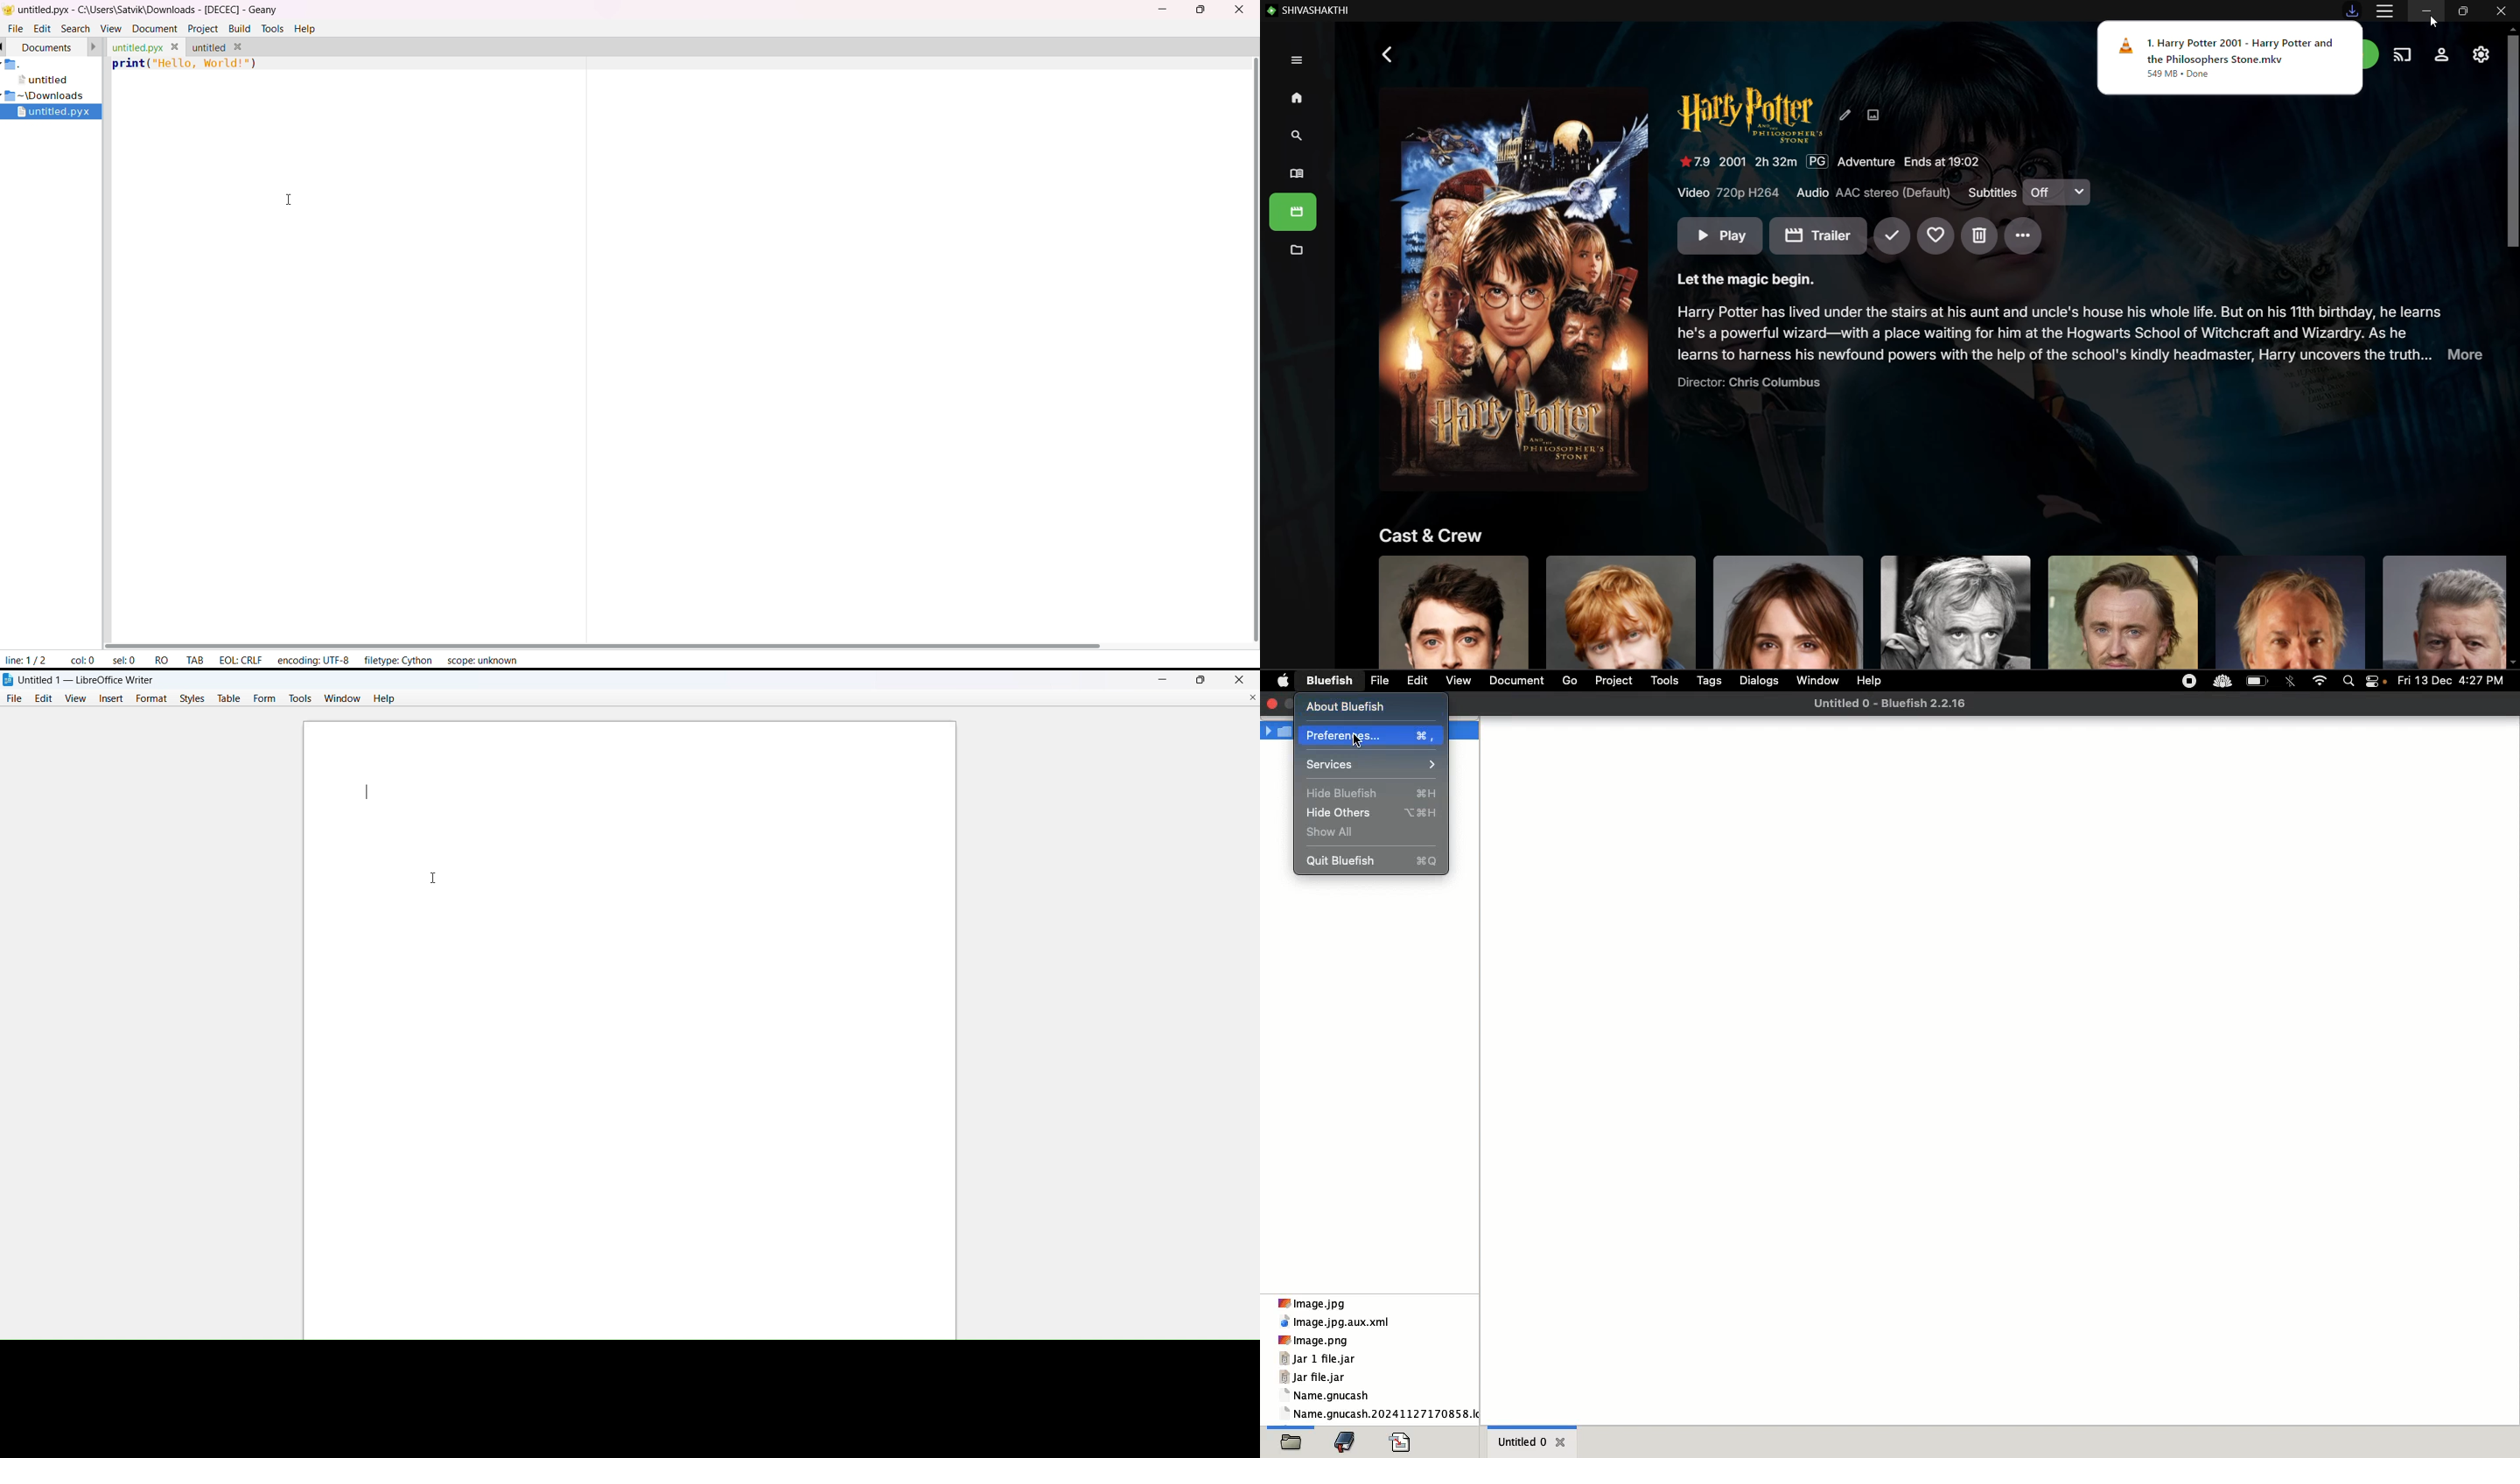 This screenshot has height=1484, width=2520. What do you see at coordinates (1868, 682) in the screenshot?
I see `Help` at bounding box center [1868, 682].